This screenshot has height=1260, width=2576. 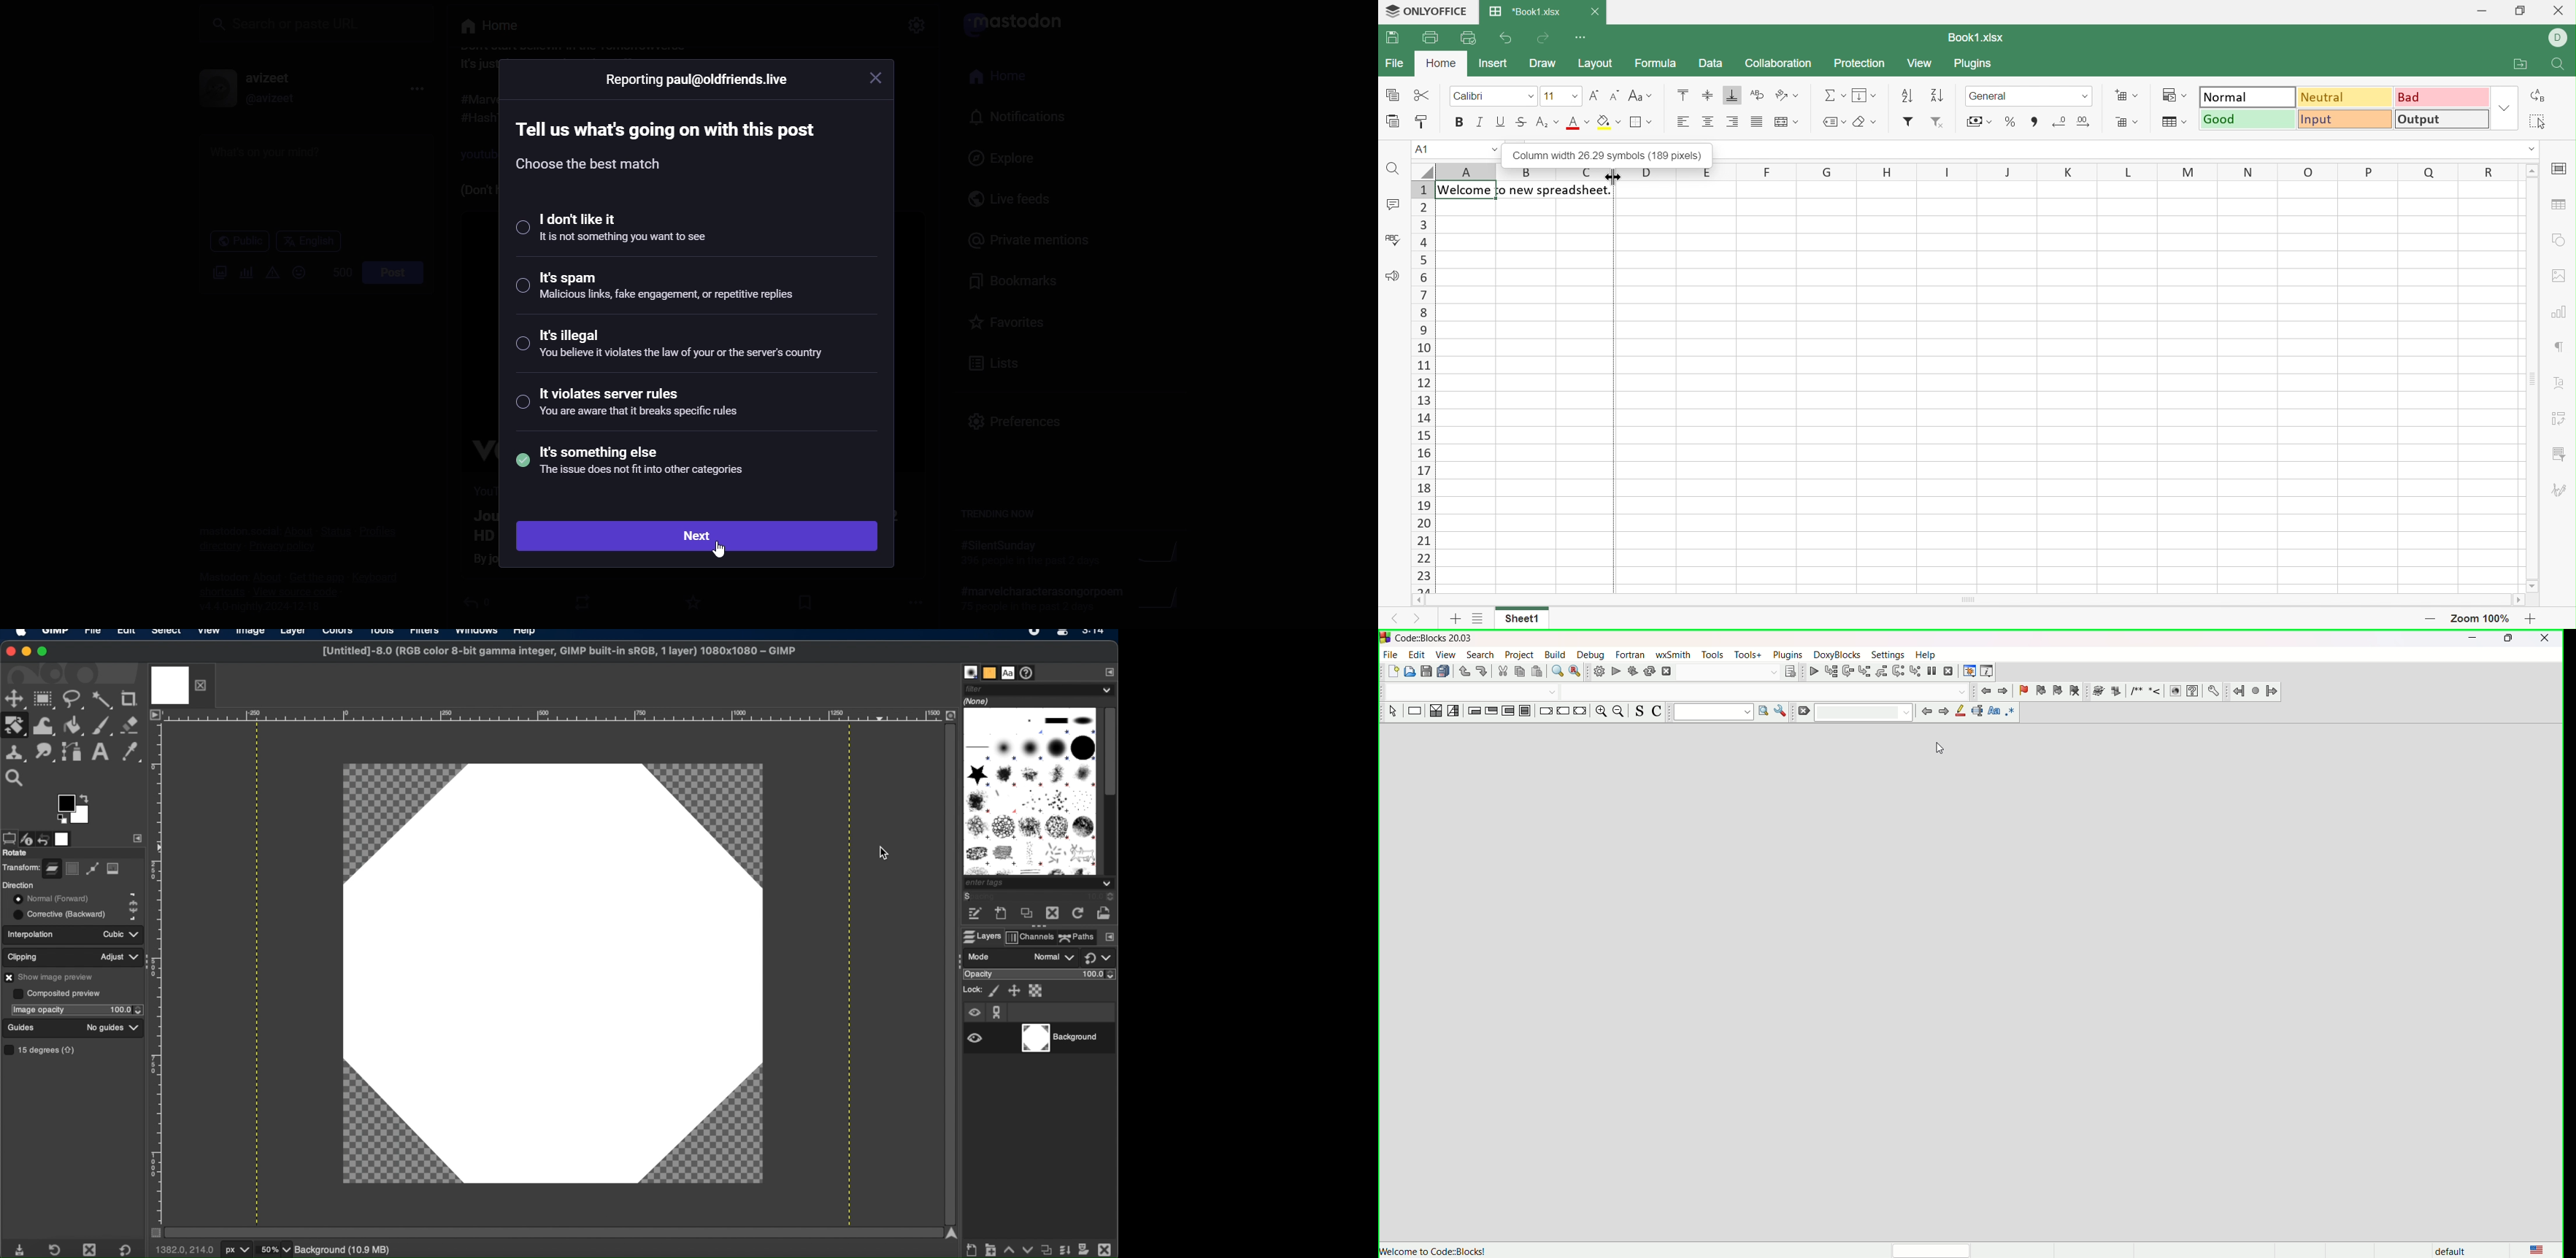 I want to click on transform, so click(x=20, y=867).